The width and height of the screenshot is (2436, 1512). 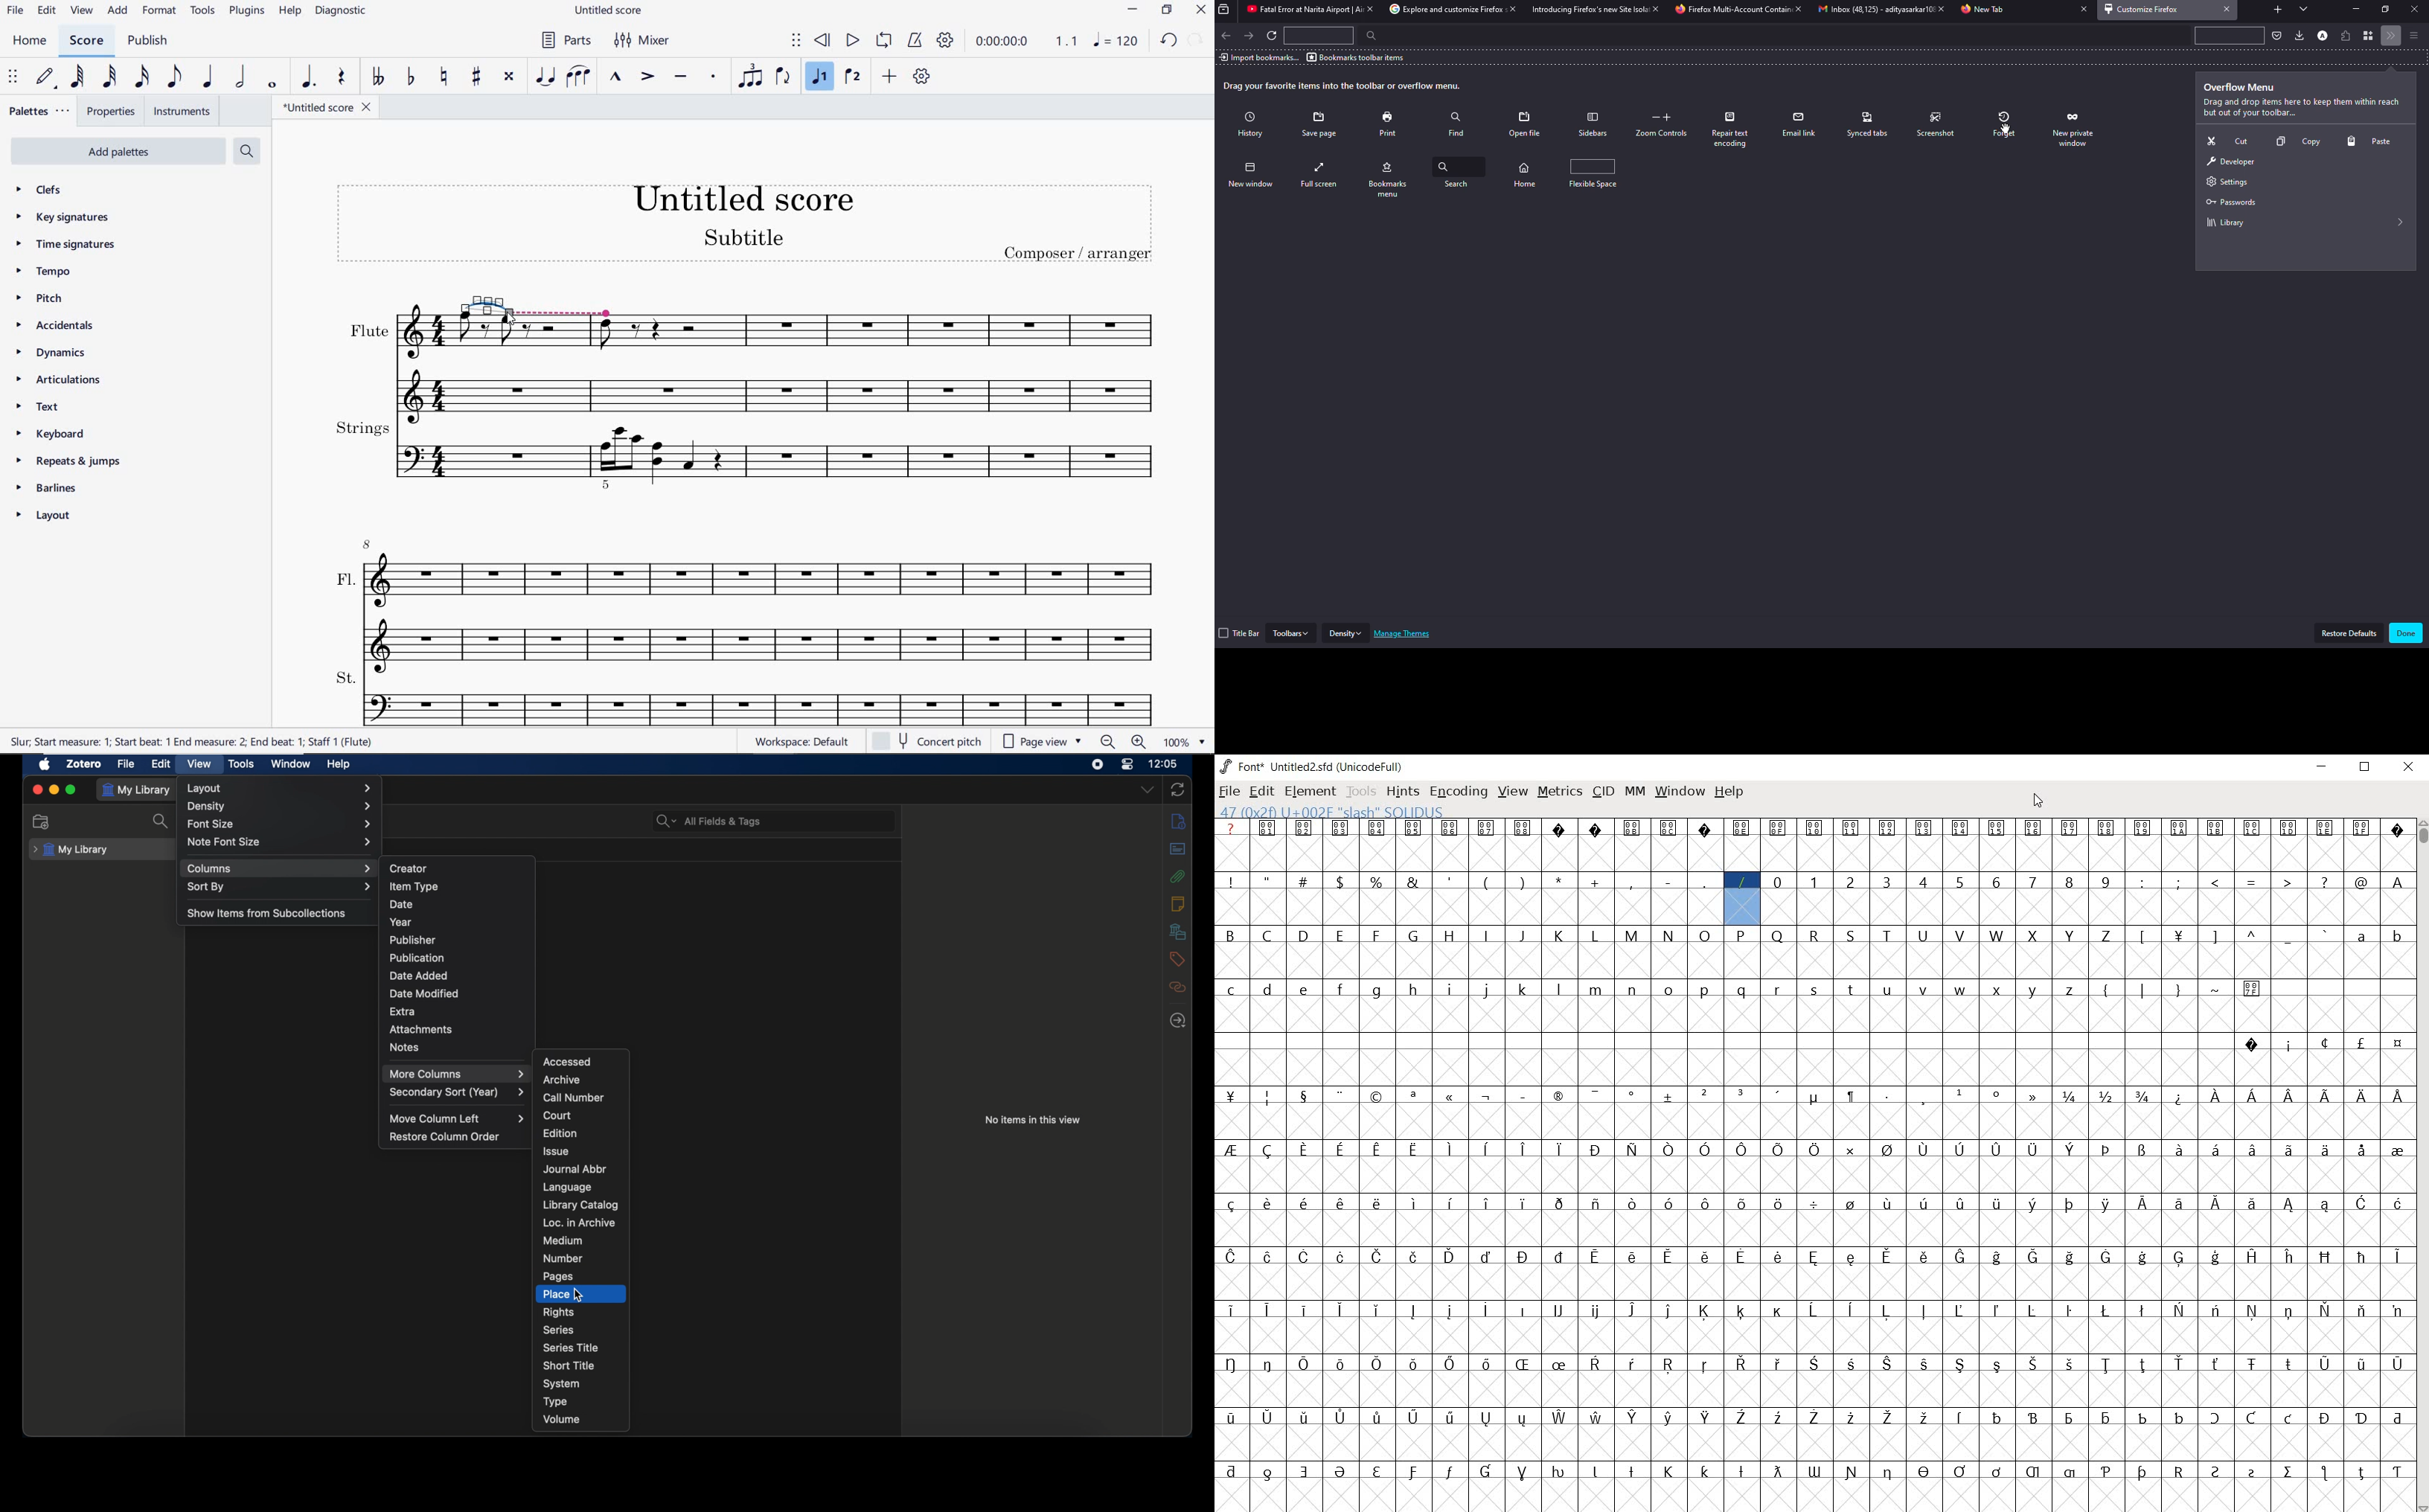 I want to click on tabs, so click(x=2303, y=10).